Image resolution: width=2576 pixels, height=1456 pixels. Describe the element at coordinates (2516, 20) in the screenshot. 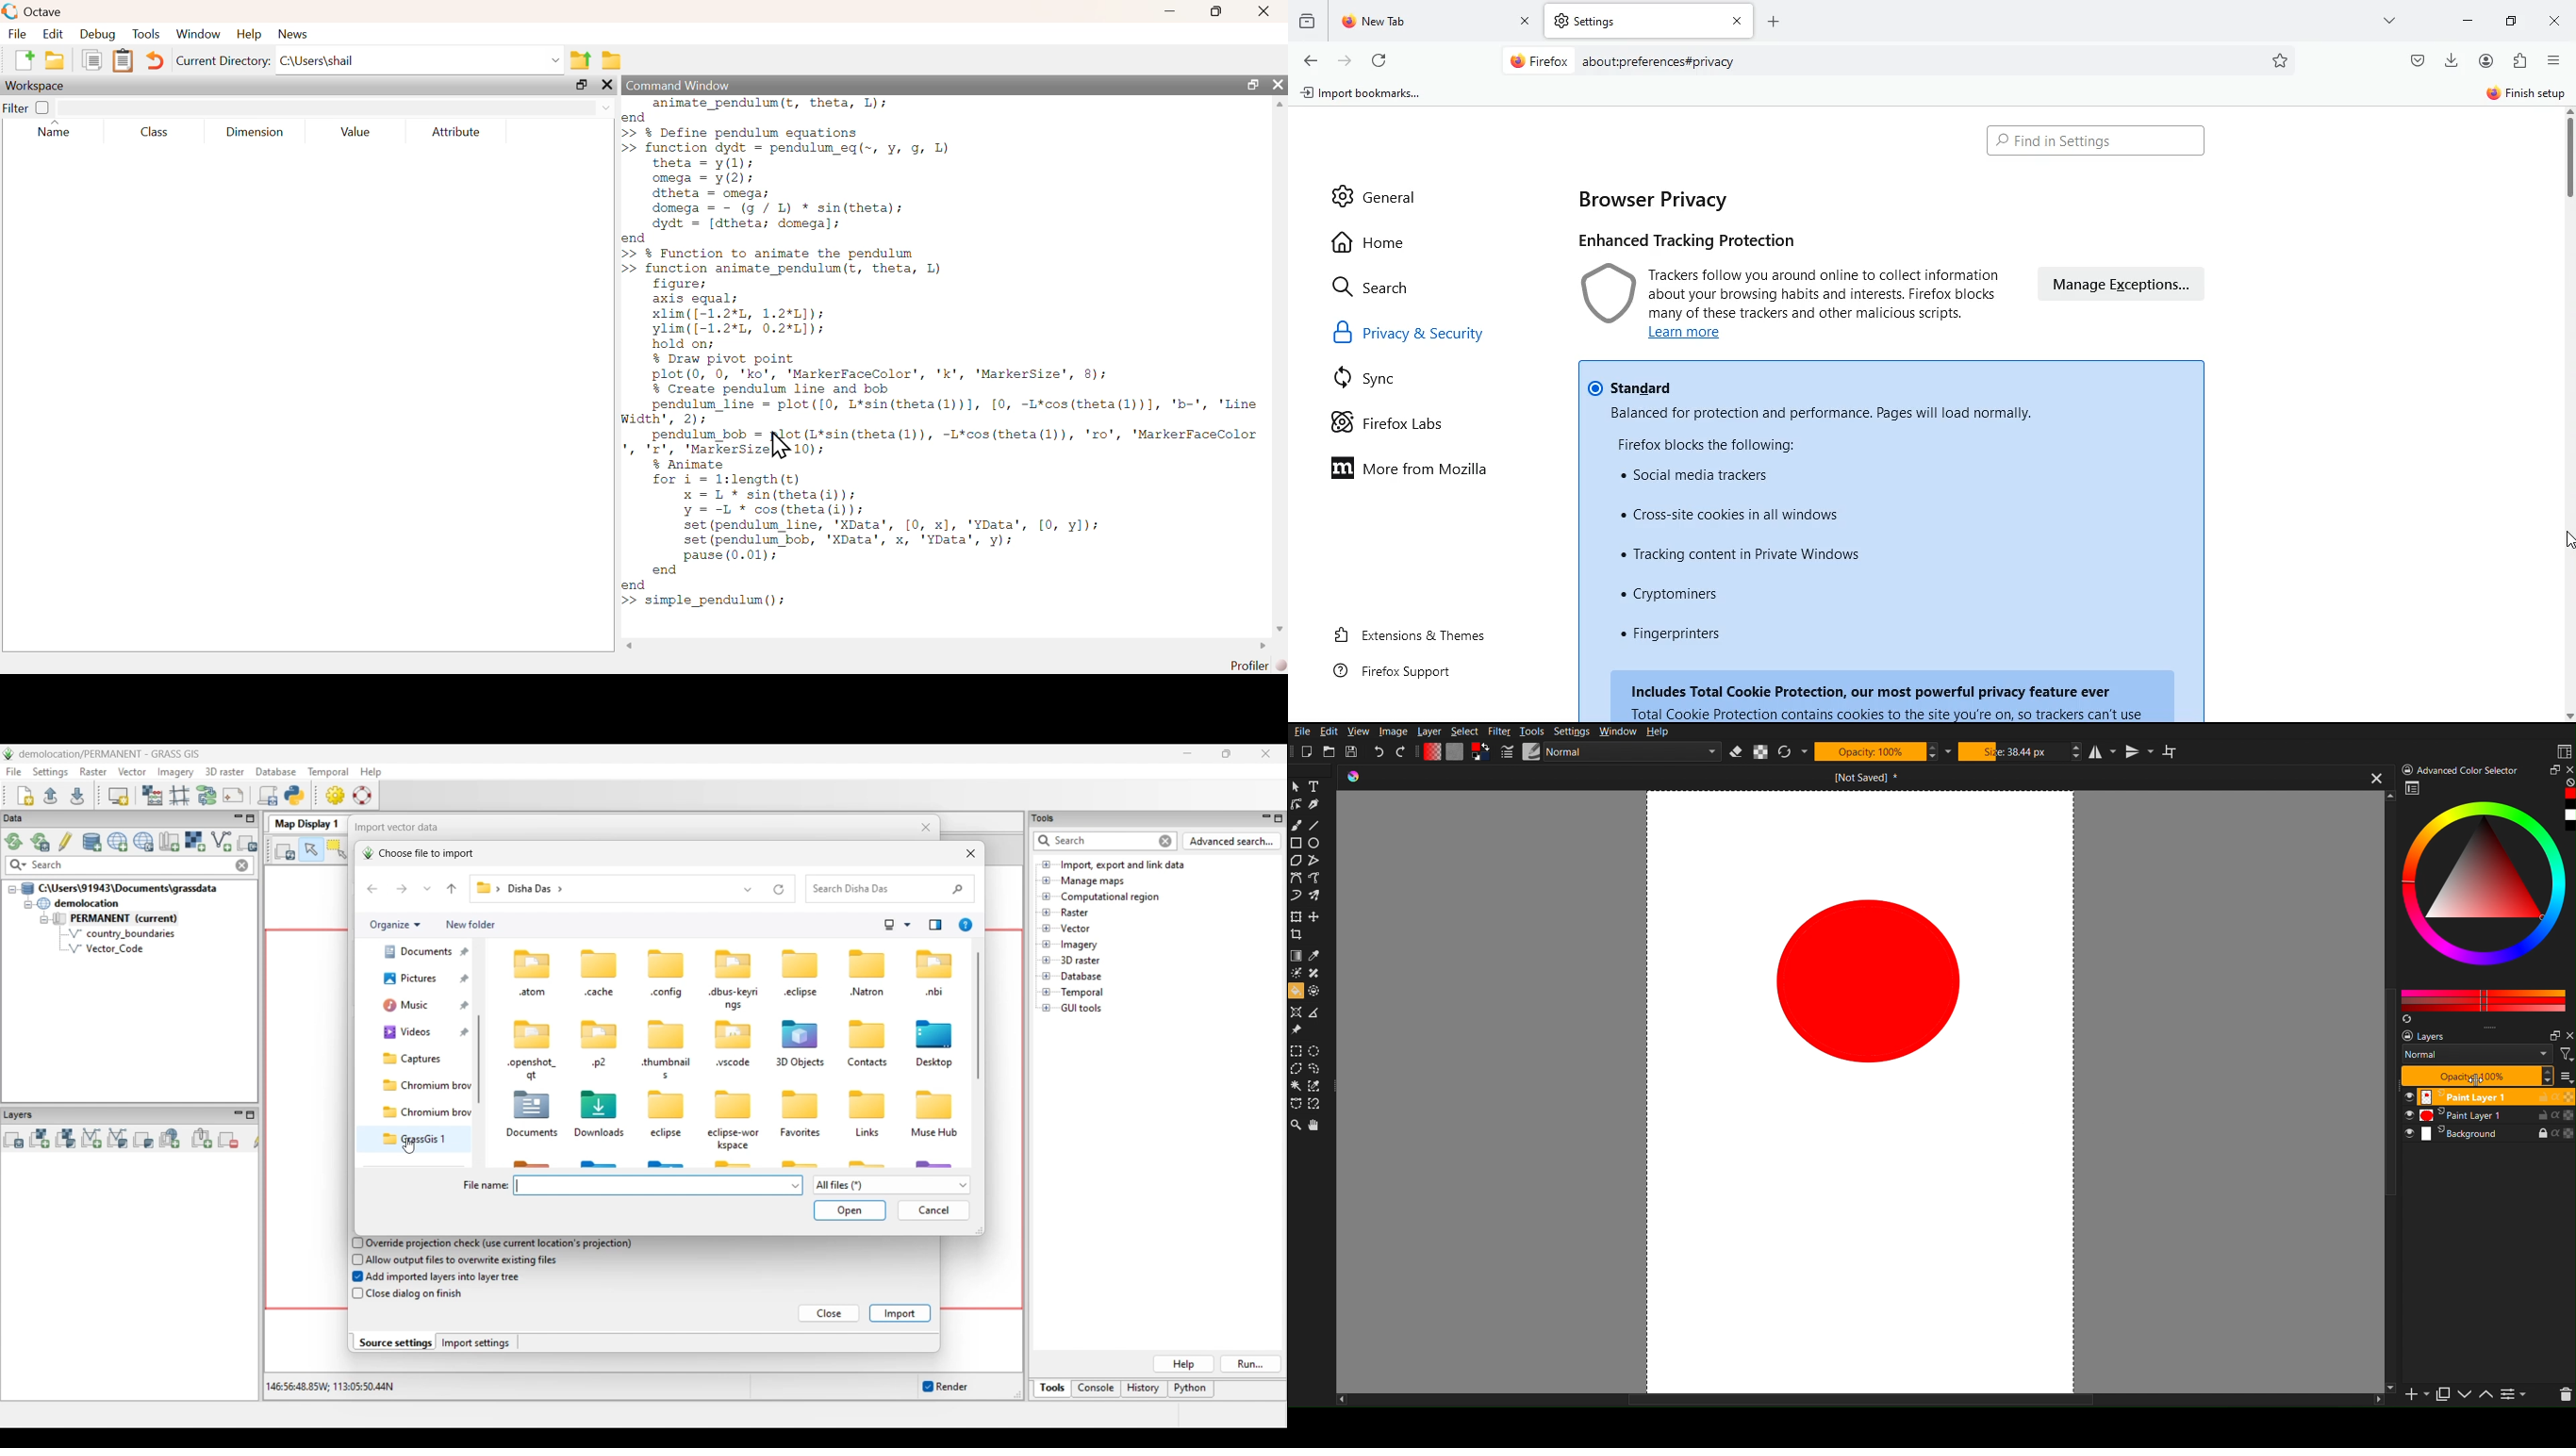

I see `minimize` at that location.